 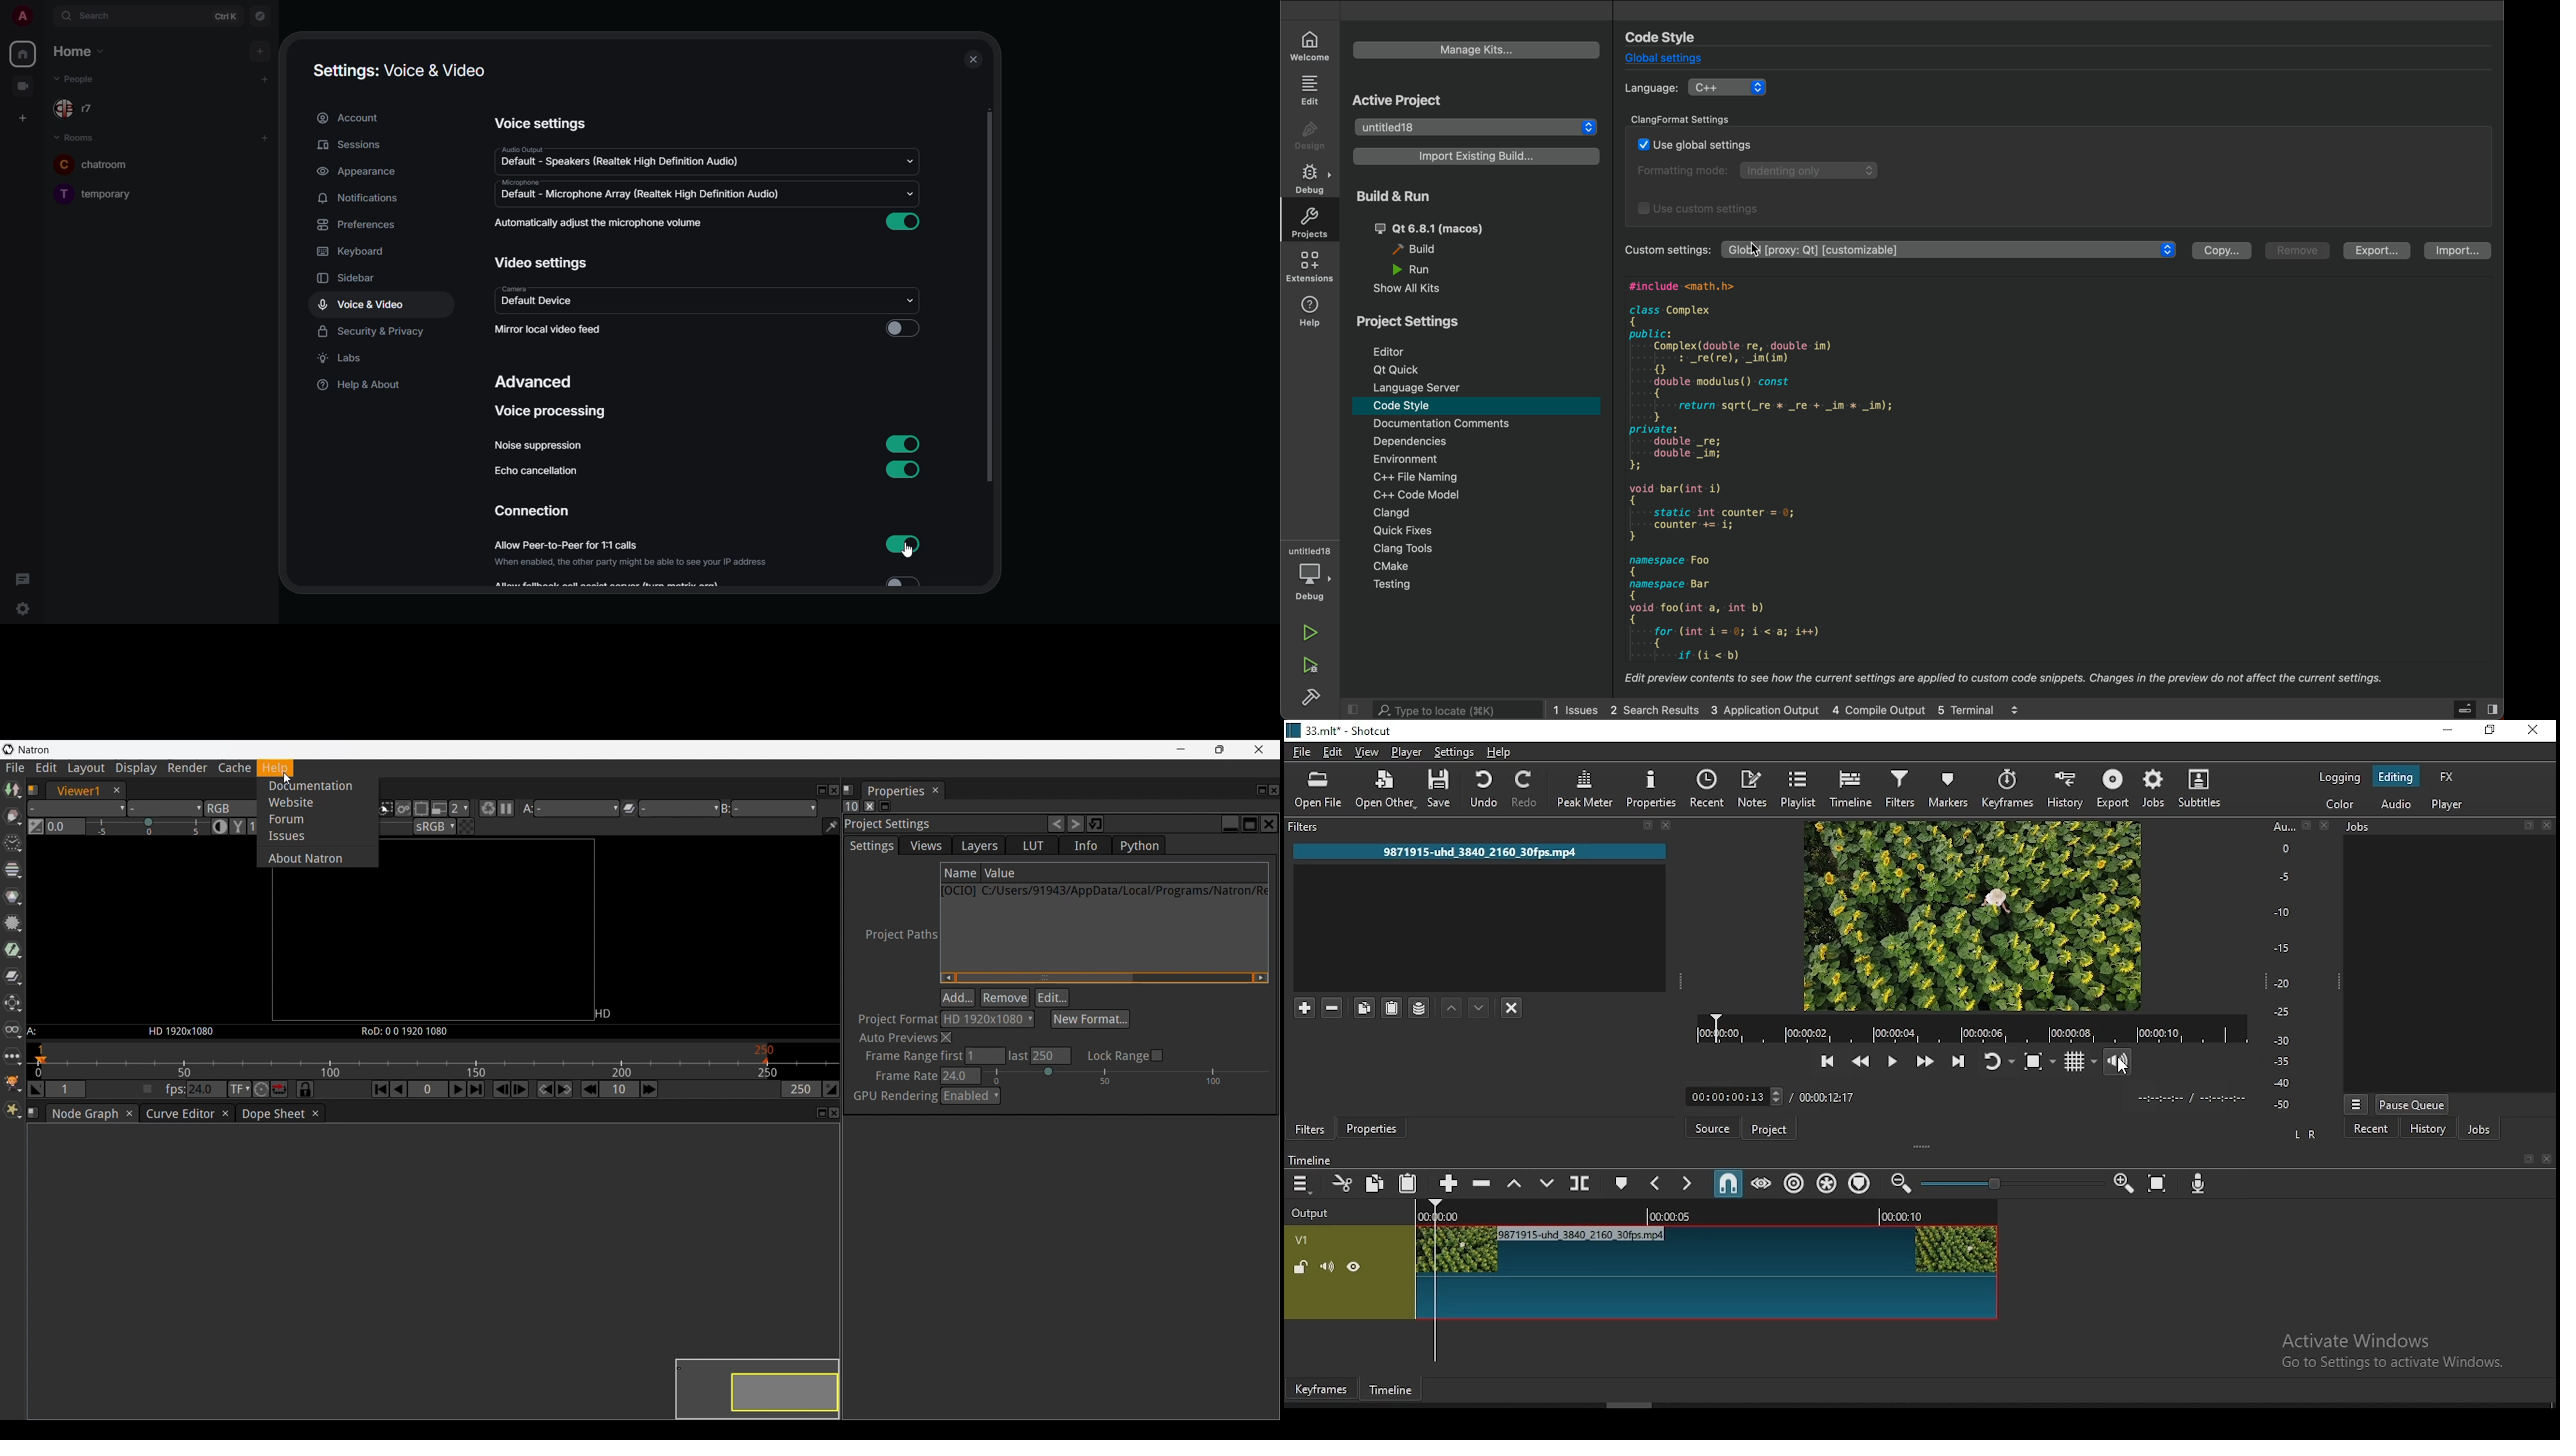 I want to click on language, so click(x=1427, y=388).